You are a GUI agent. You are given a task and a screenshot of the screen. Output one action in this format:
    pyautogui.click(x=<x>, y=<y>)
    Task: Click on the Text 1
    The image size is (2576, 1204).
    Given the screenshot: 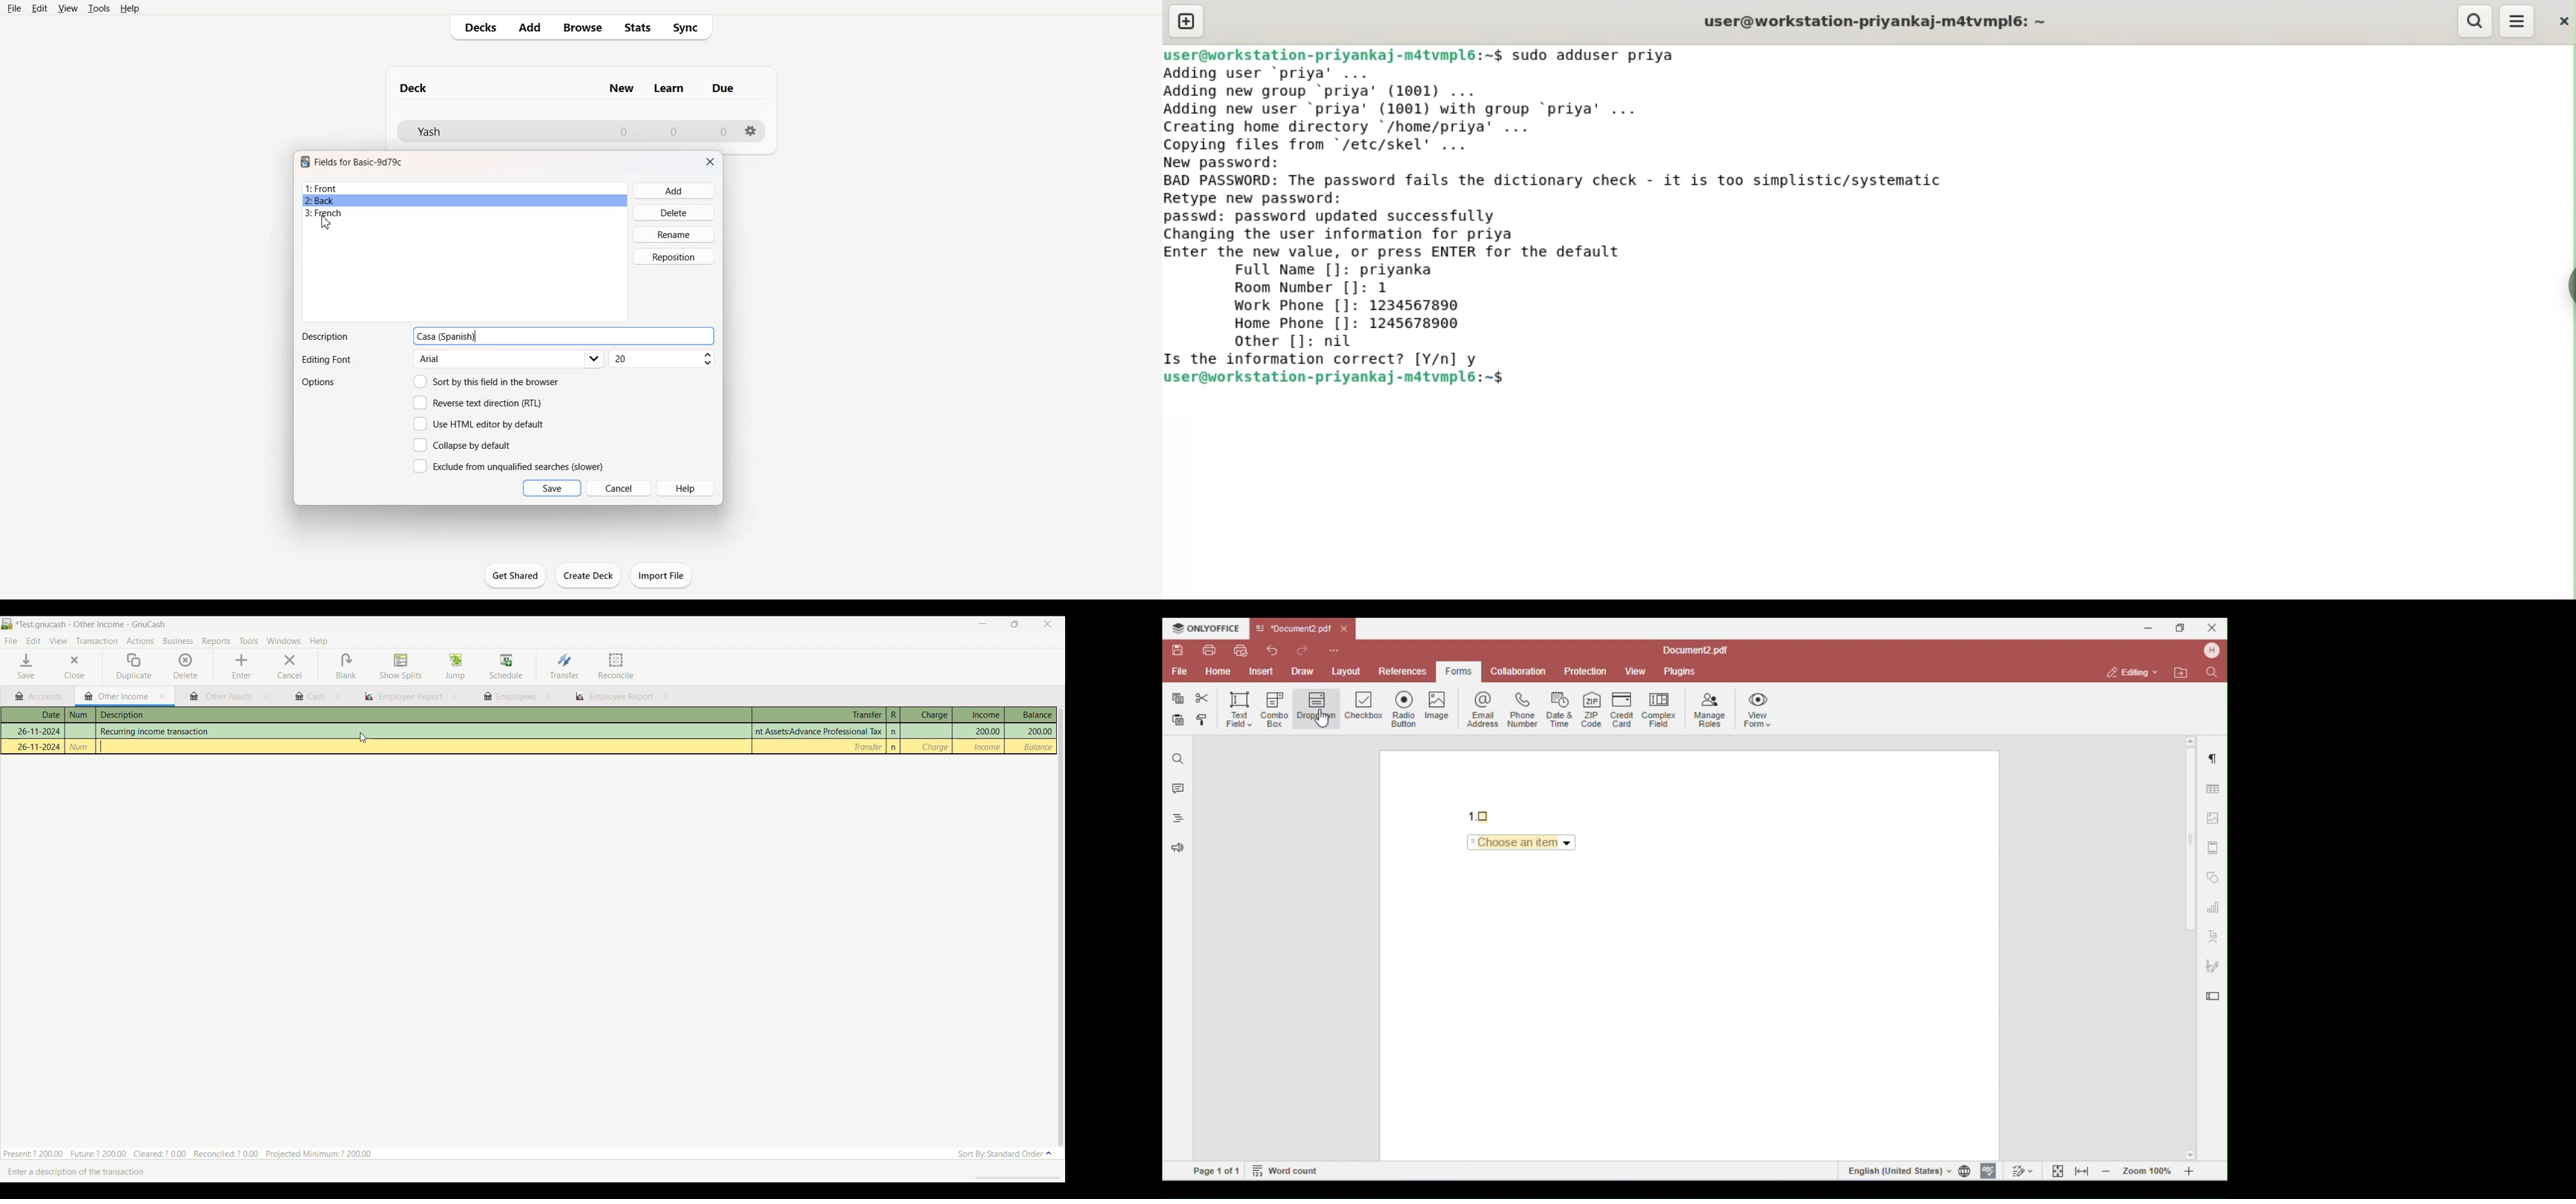 What is the action you would take?
    pyautogui.click(x=359, y=162)
    